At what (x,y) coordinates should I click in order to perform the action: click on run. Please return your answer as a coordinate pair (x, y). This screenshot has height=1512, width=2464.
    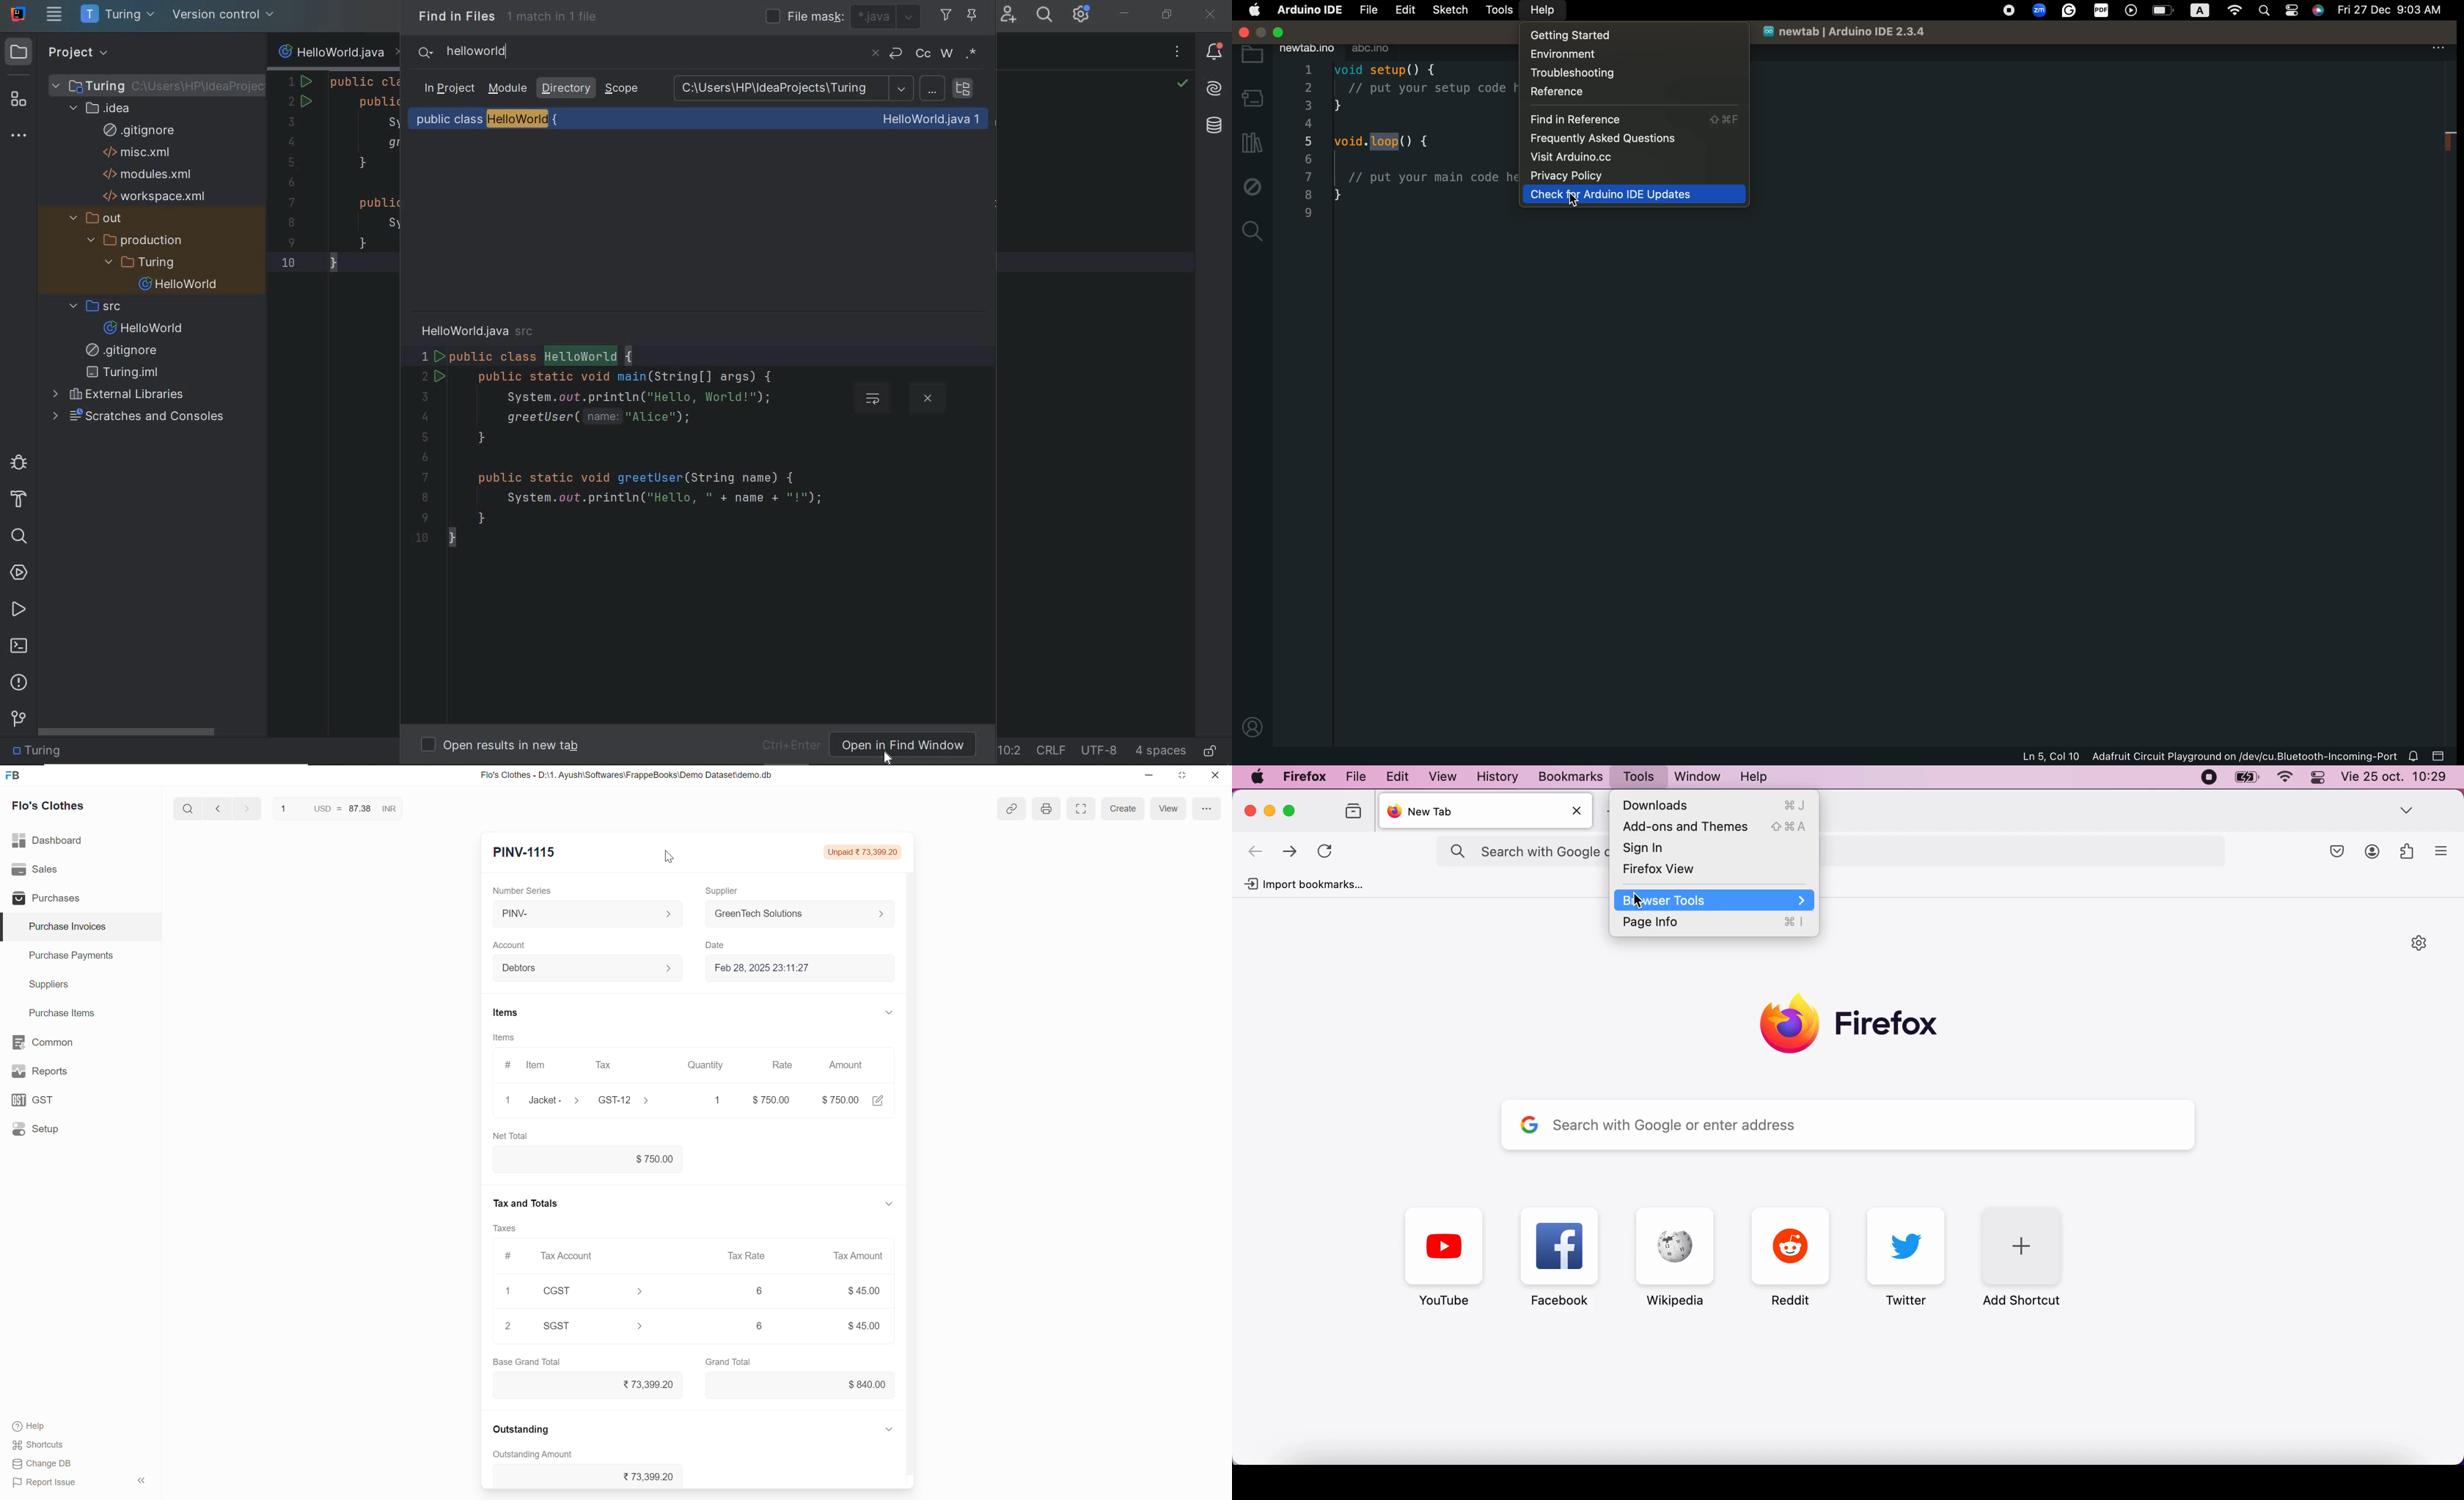
    Looking at the image, I should click on (18, 609).